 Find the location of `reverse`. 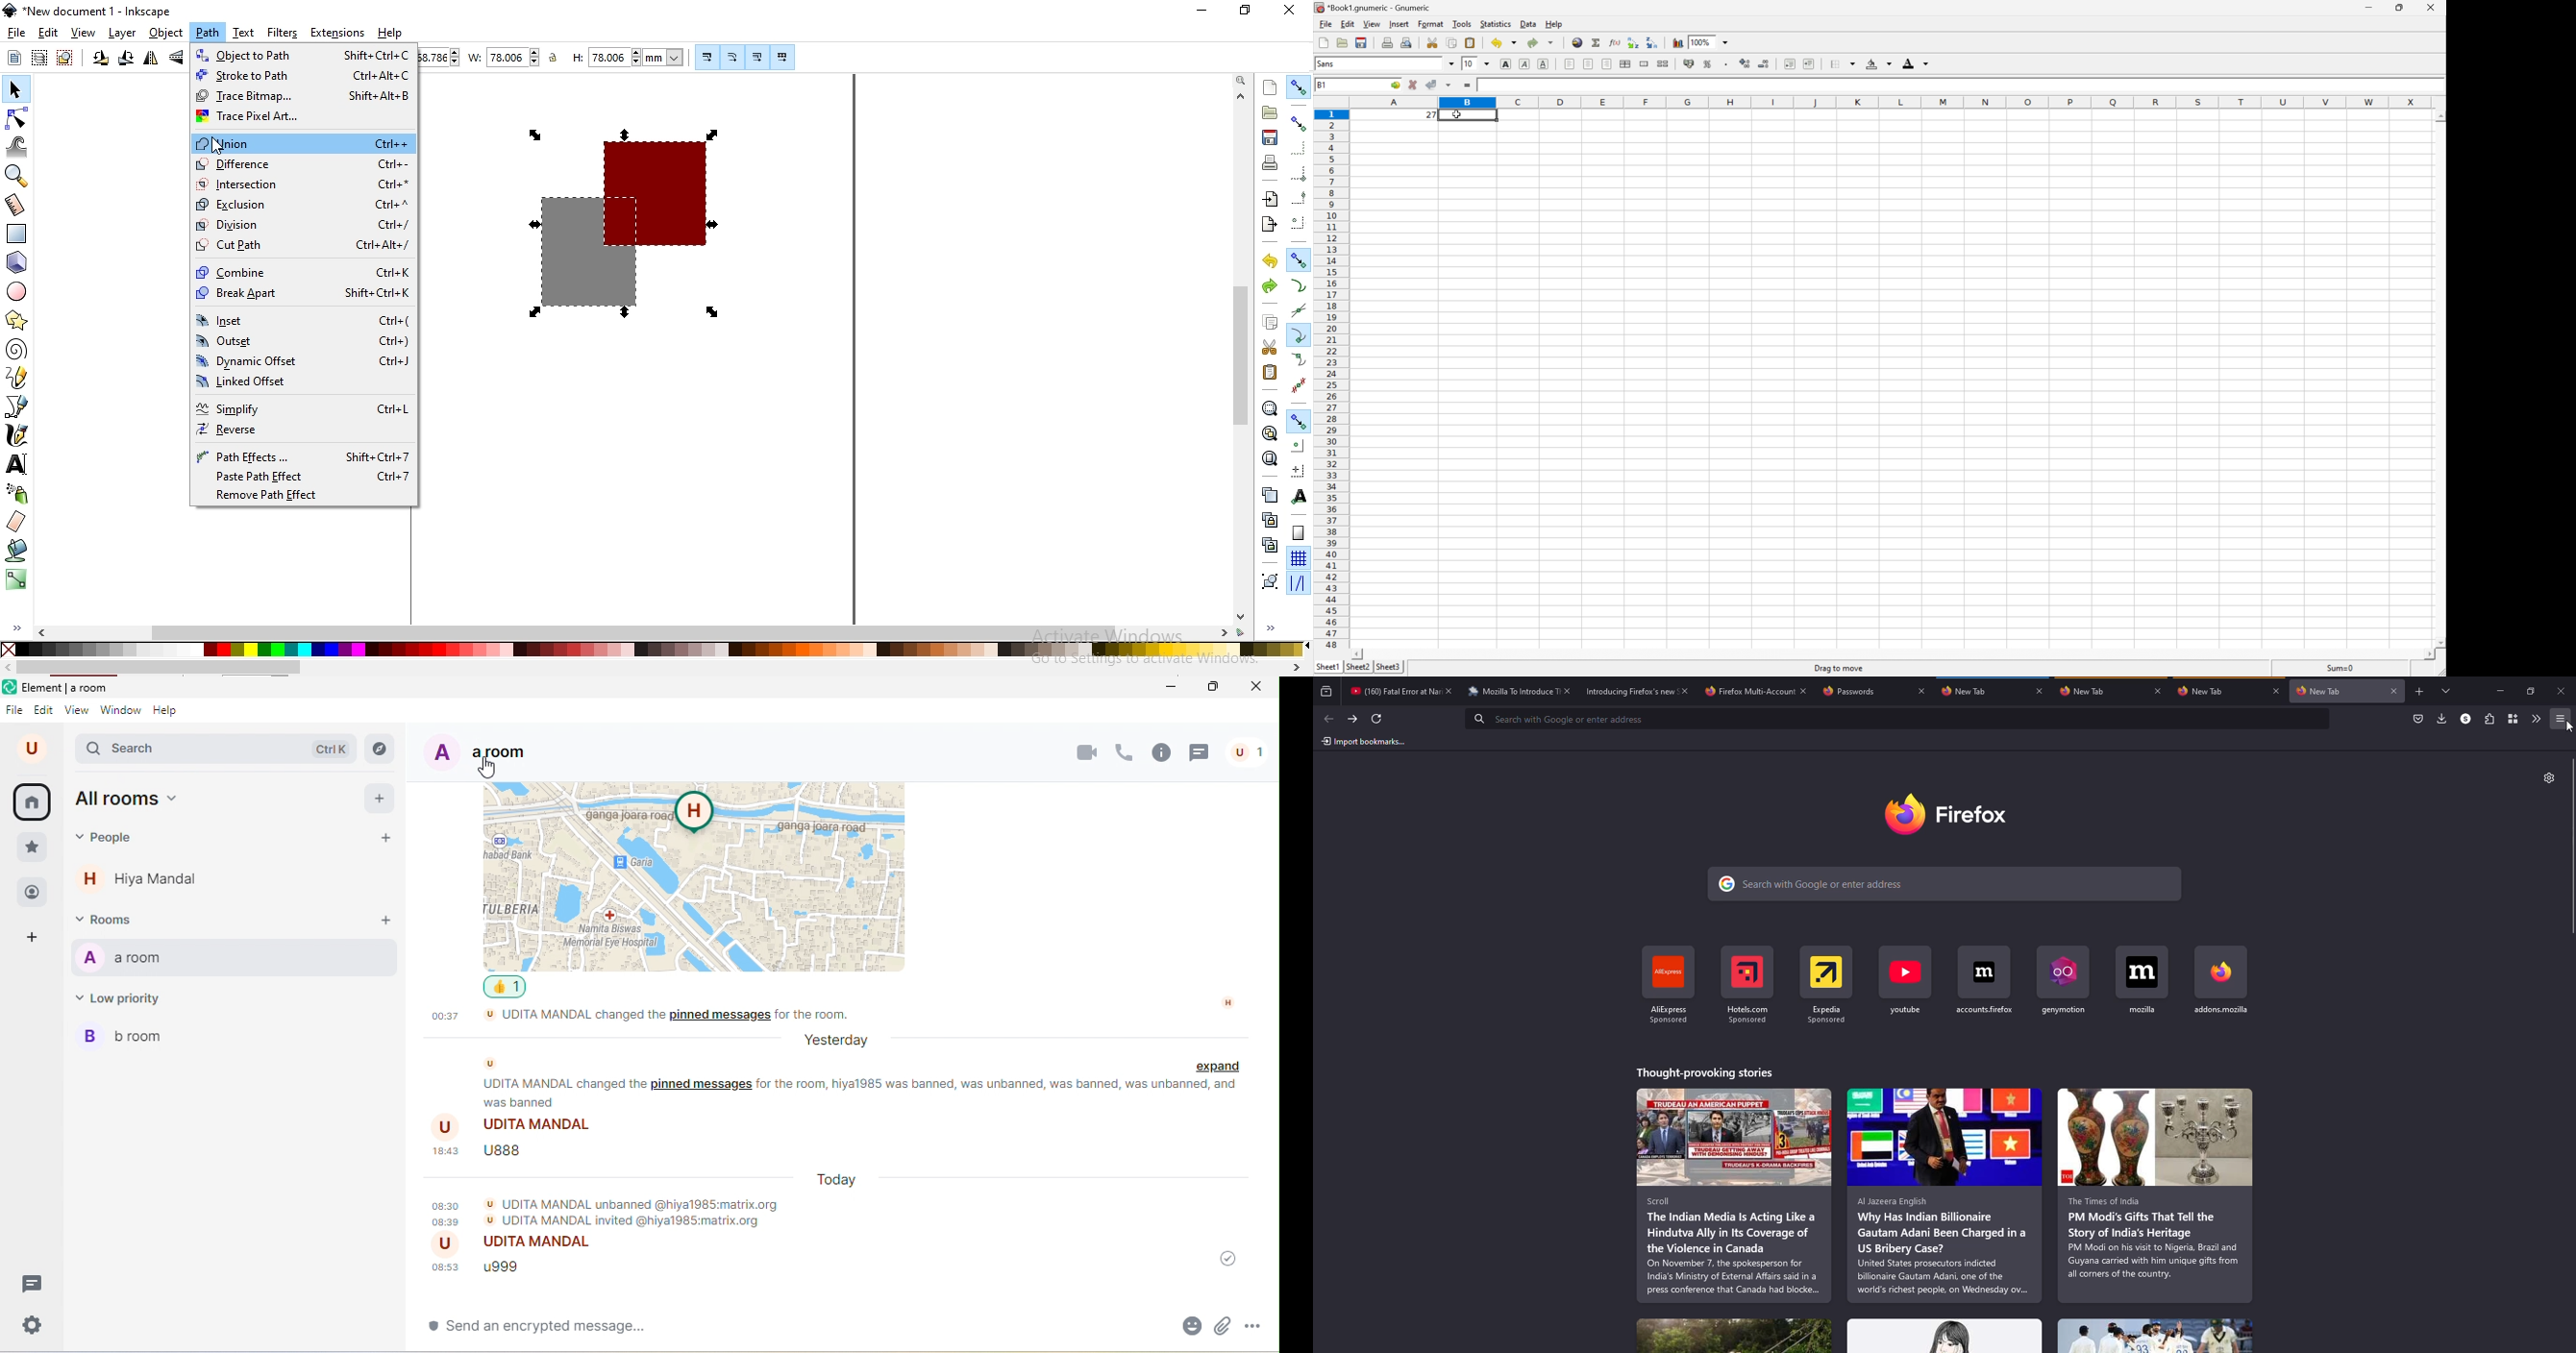

reverse is located at coordinates (304, 430).